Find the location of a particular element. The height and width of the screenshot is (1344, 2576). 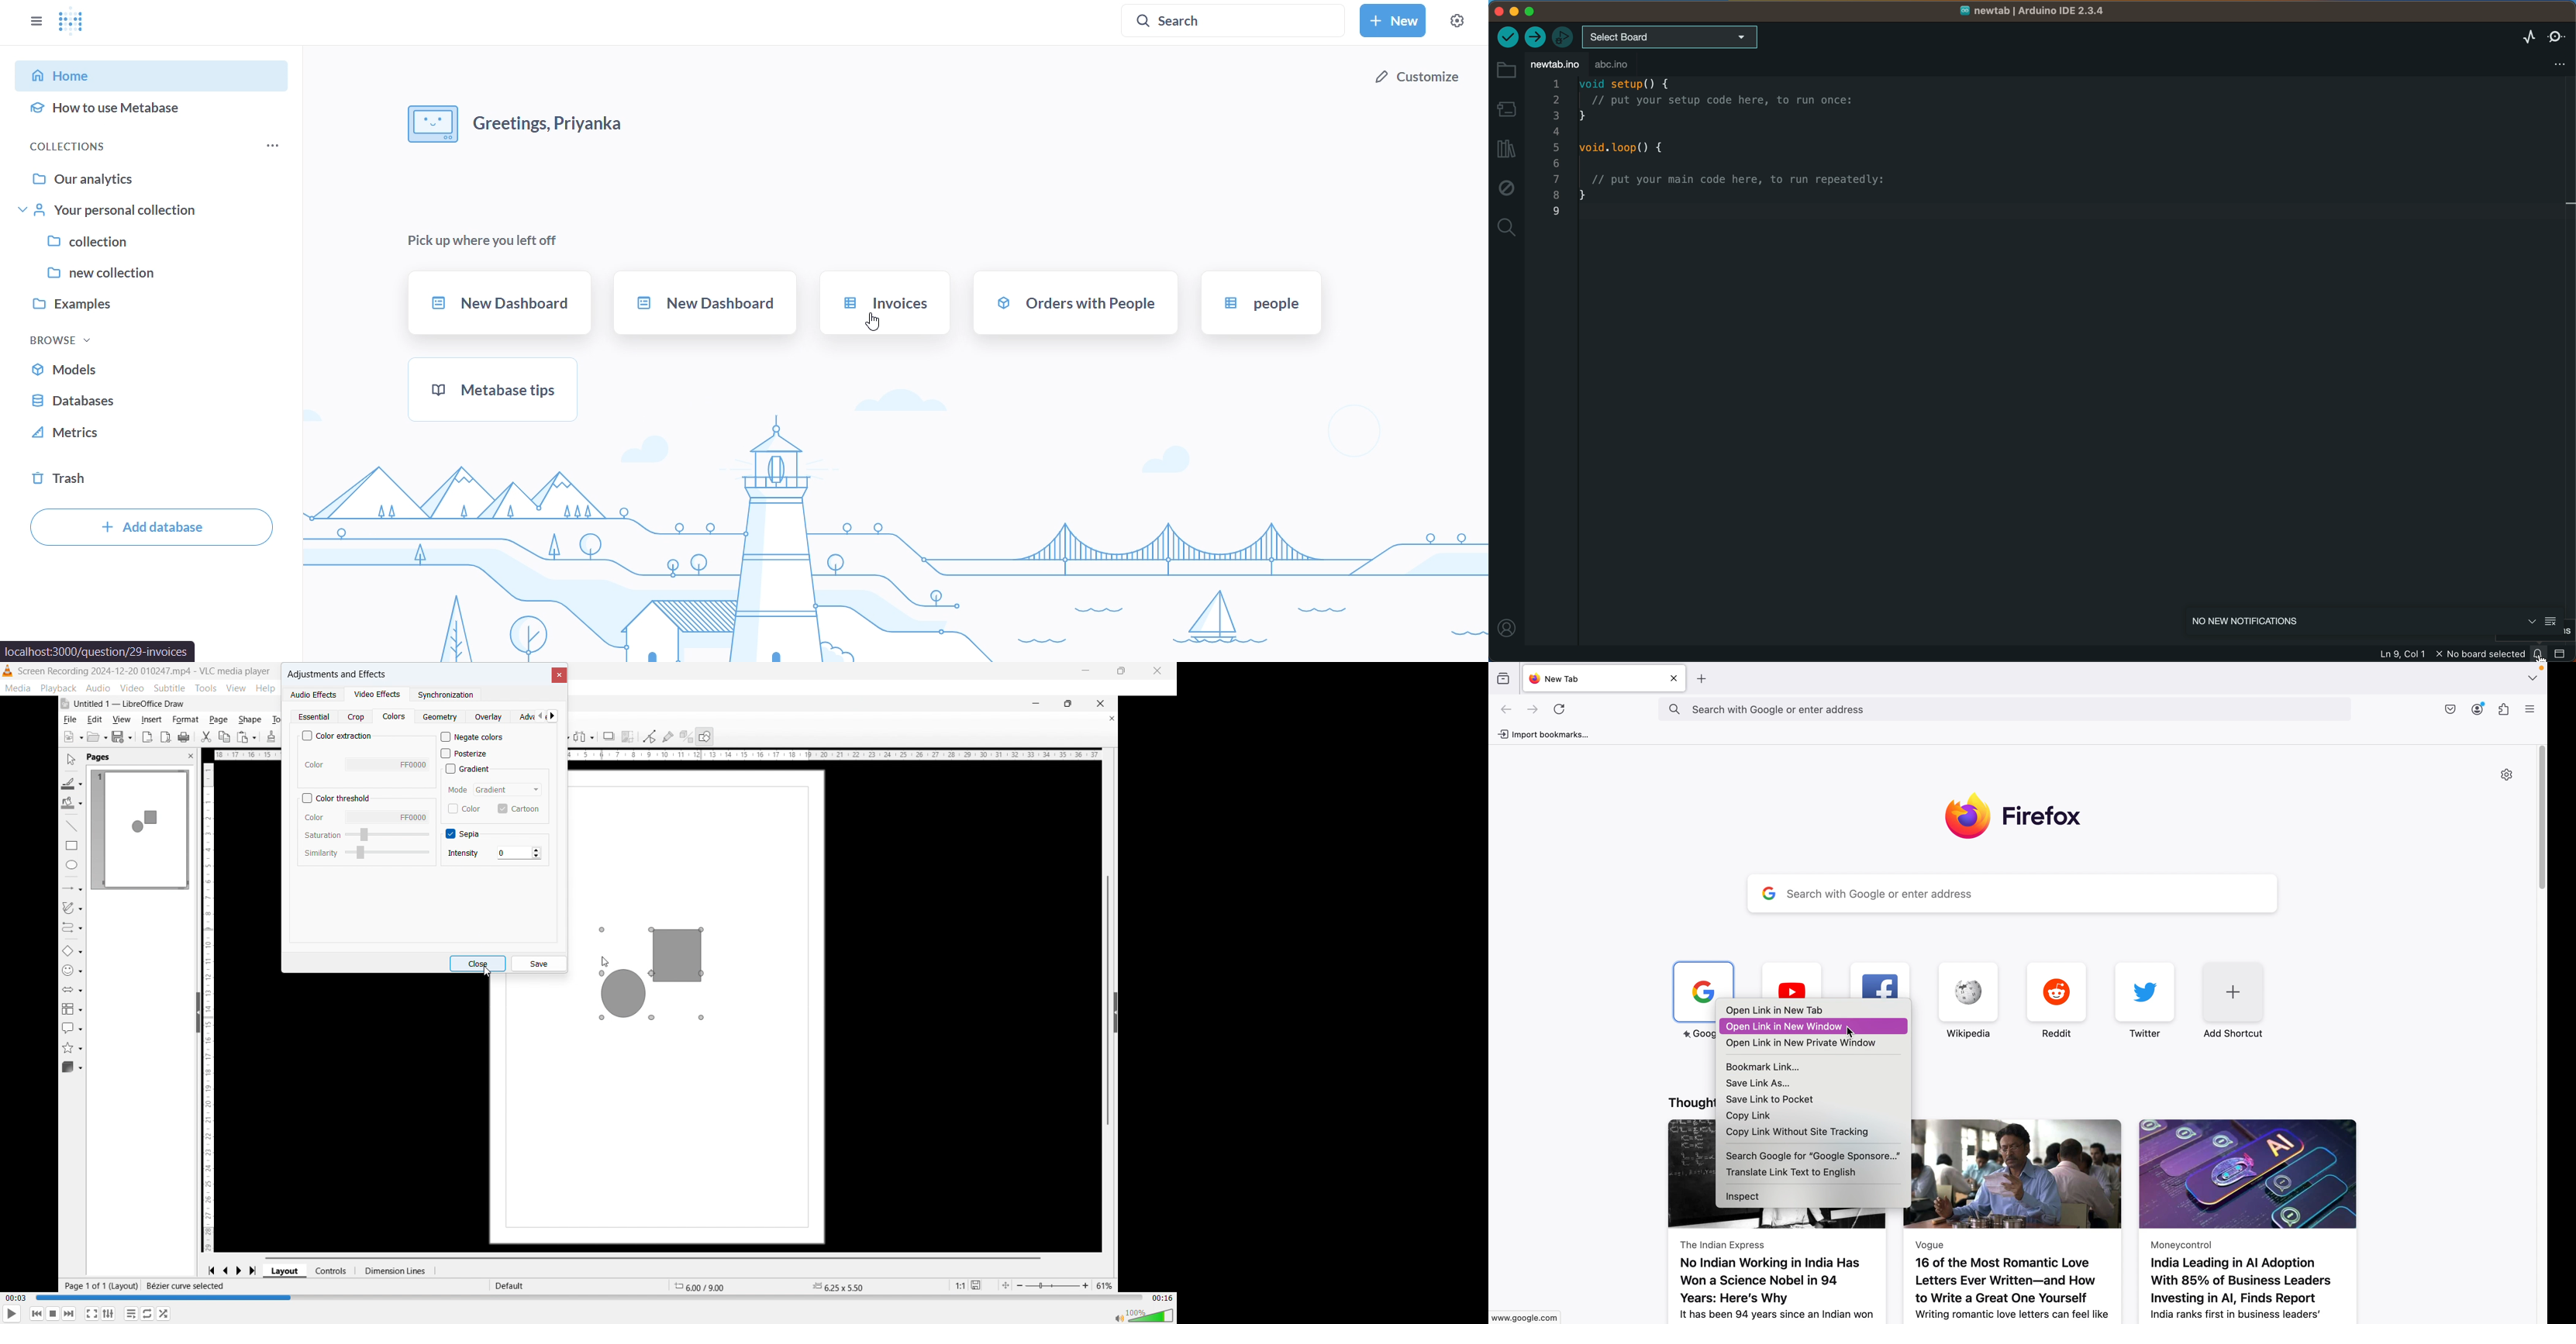

subtitle is located at coordinates (170, 687).